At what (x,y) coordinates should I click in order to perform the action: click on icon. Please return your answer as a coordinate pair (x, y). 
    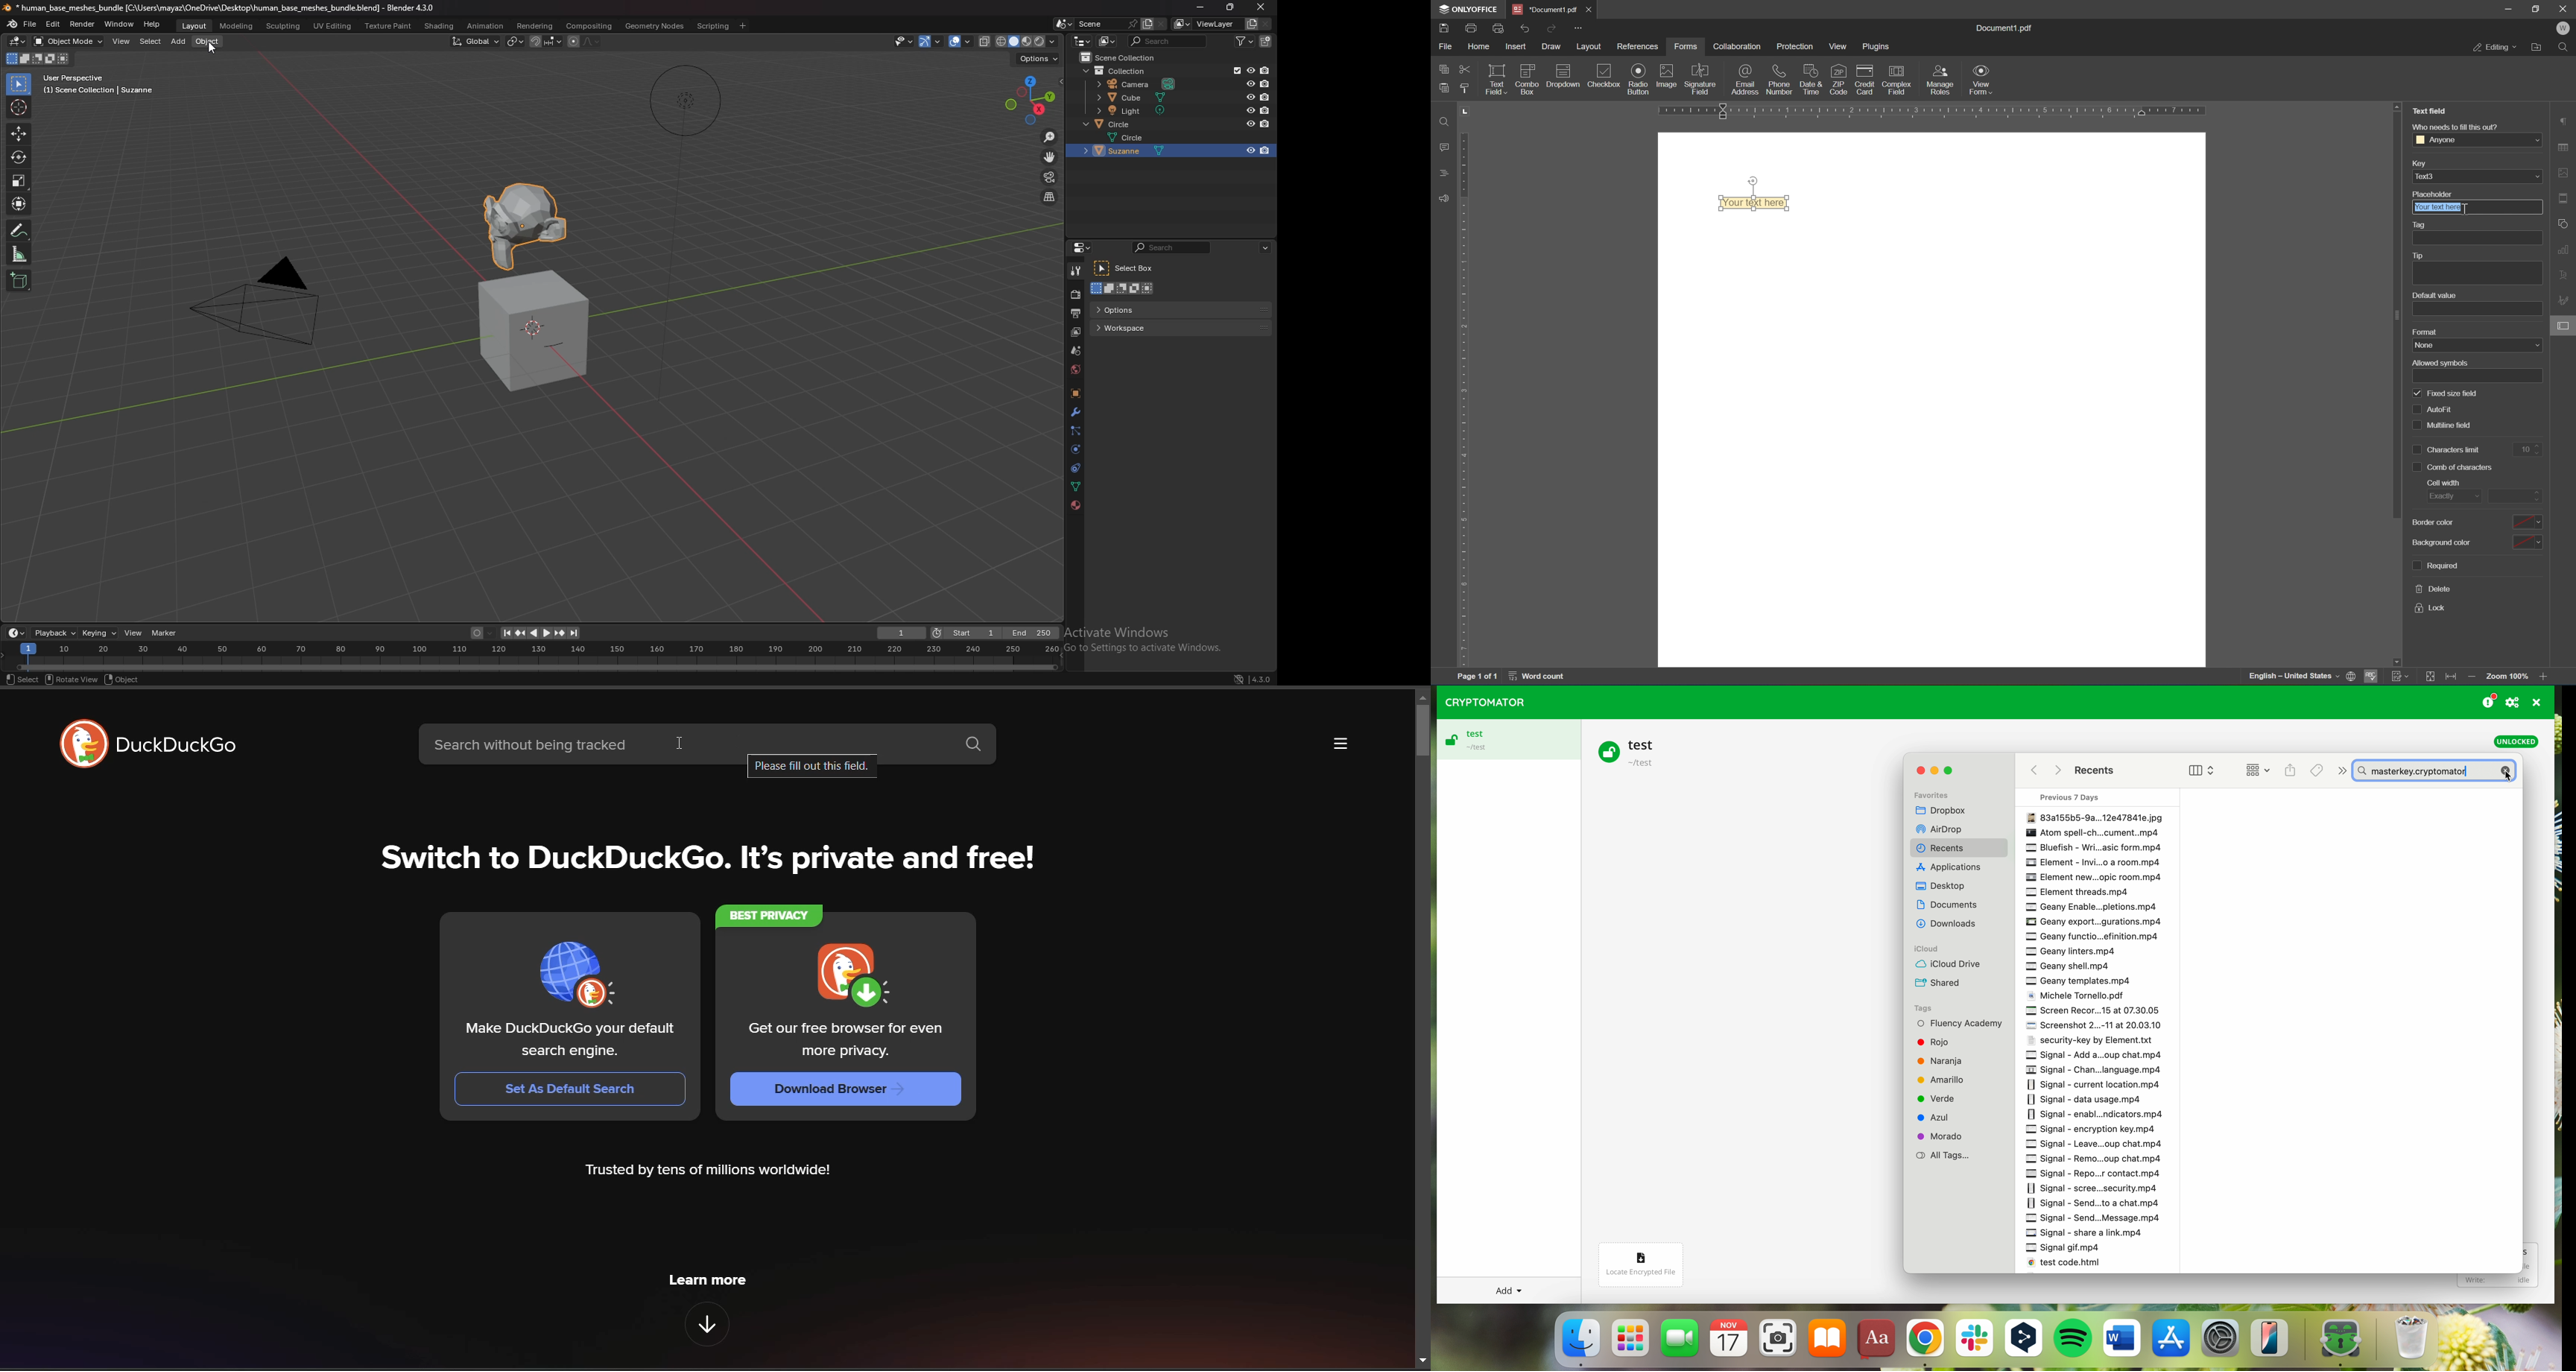
    Looking at the image, I should click on (1567, 71).